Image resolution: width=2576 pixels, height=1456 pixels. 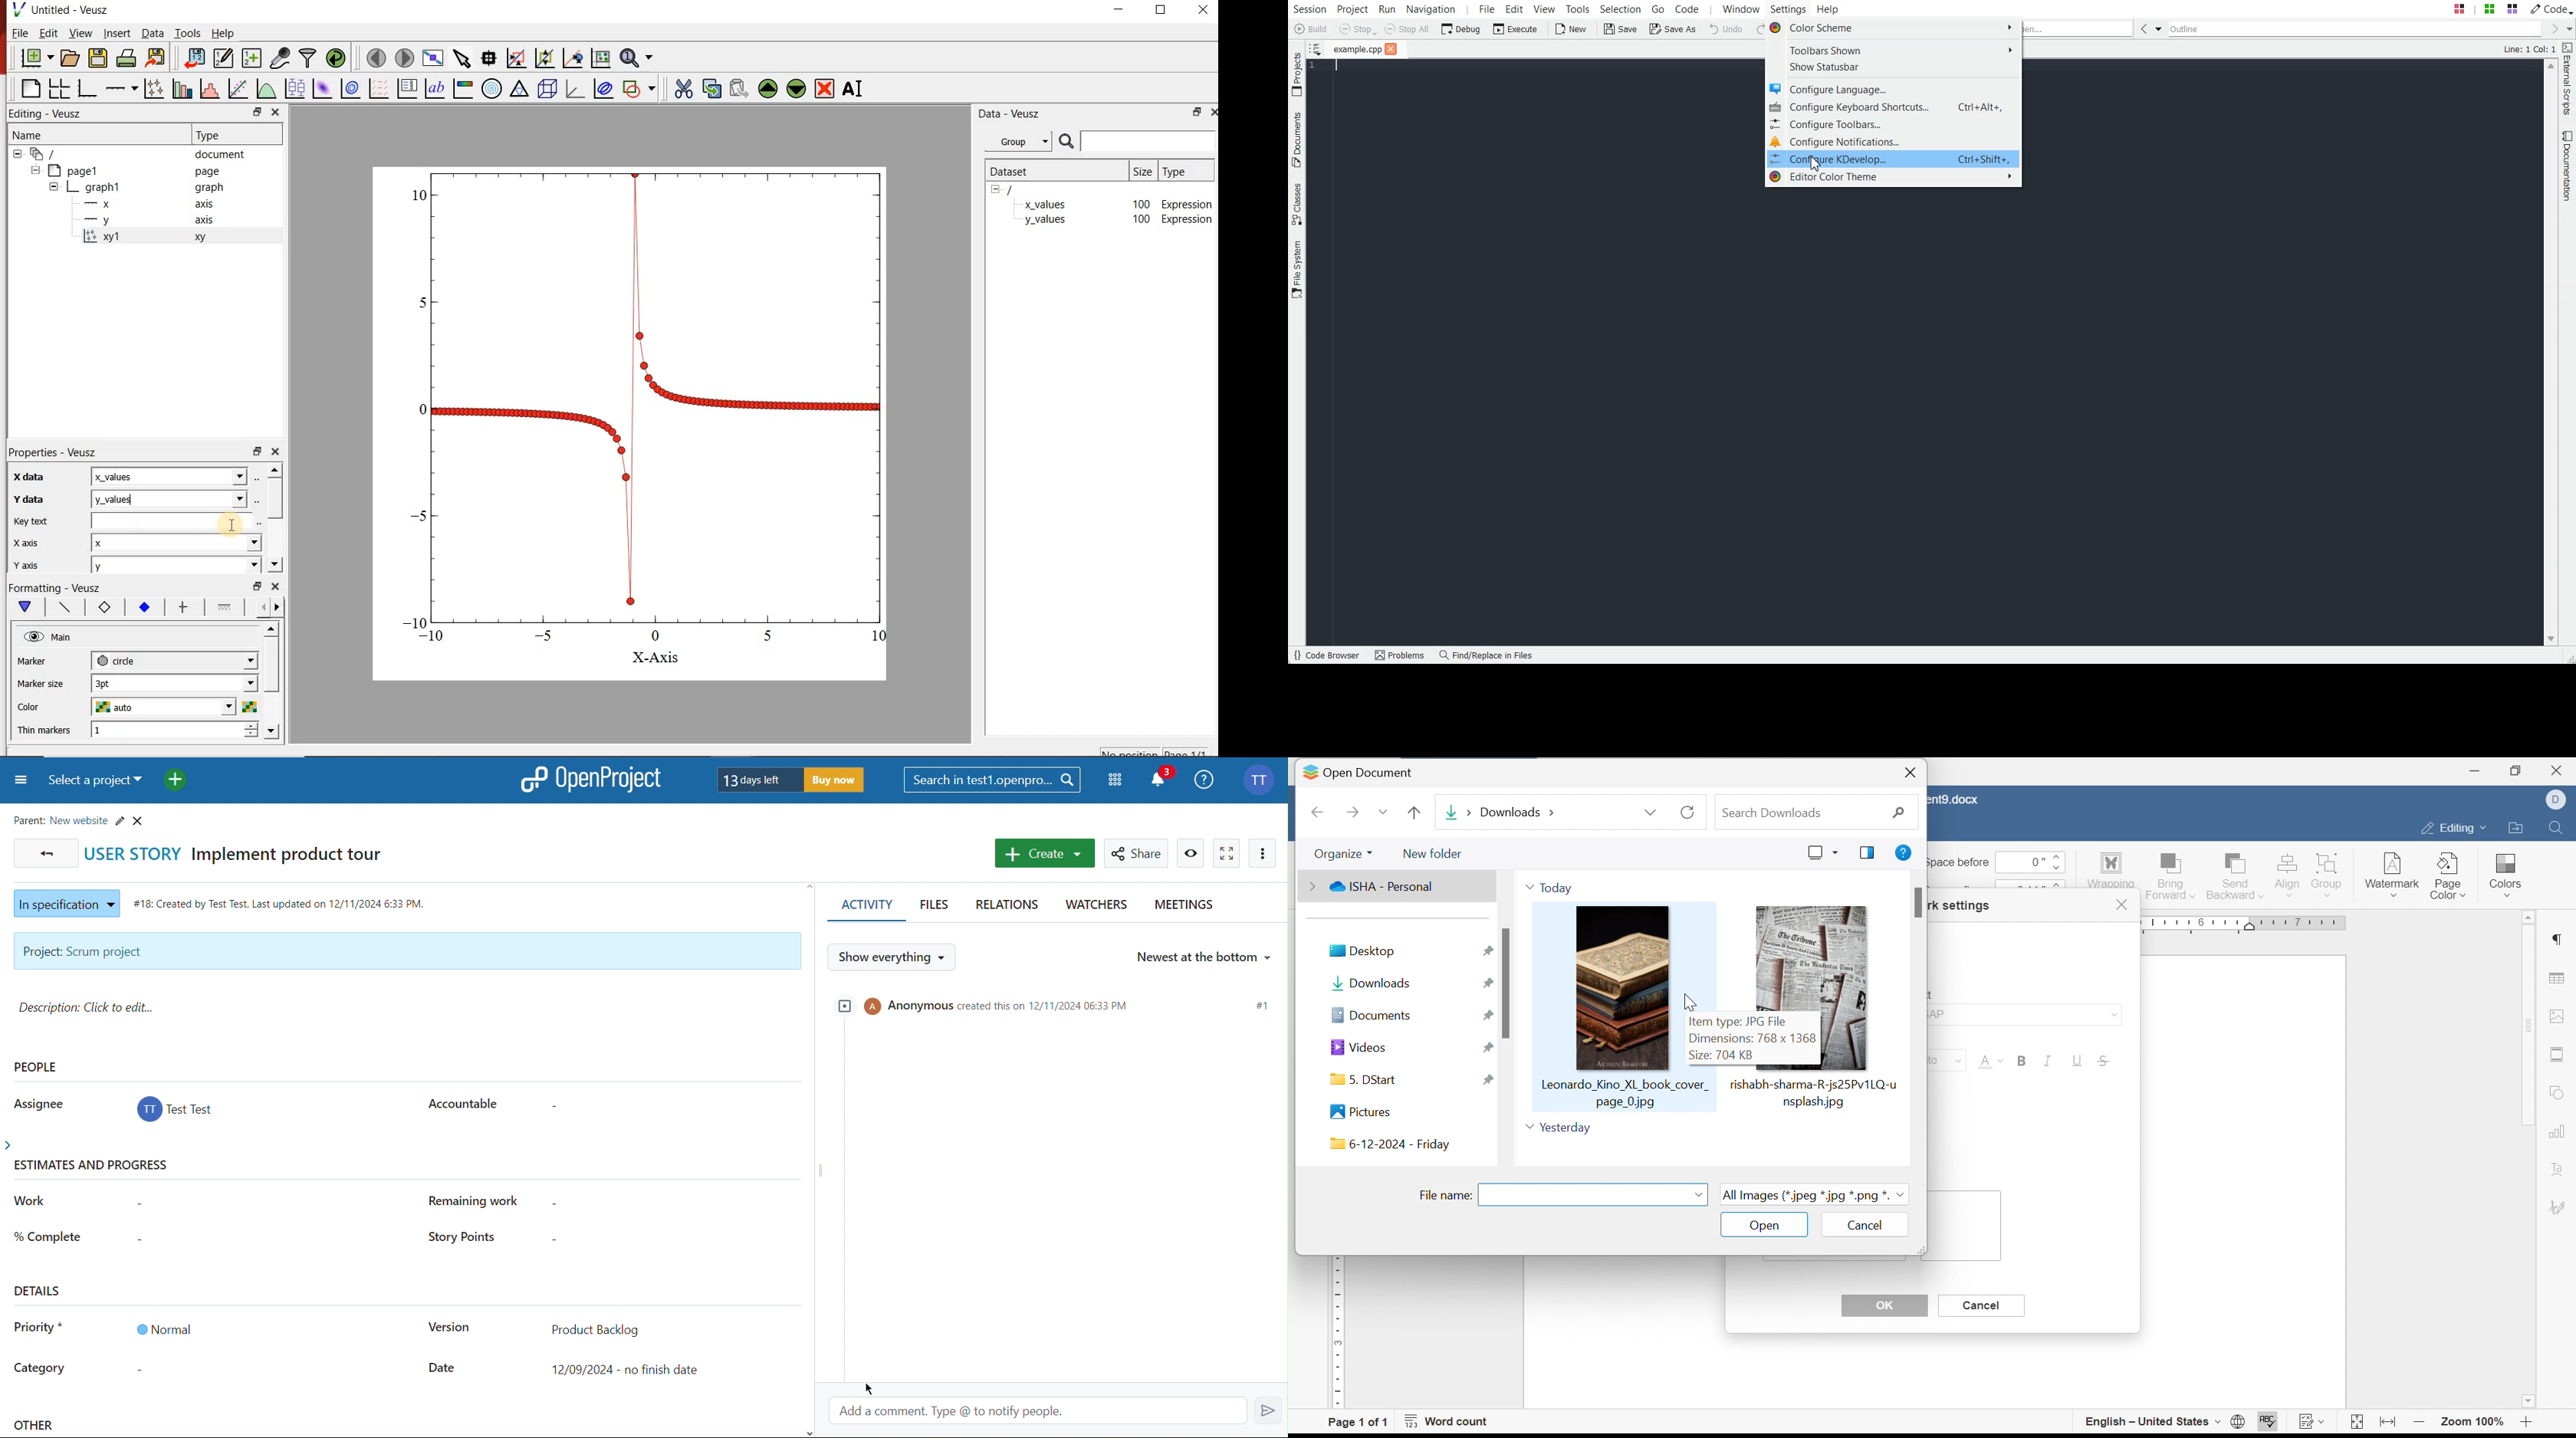 What do you see at coordinates (592, 779) in the screenshot?
I see `OpenProject` at bounding box center [592, 779].